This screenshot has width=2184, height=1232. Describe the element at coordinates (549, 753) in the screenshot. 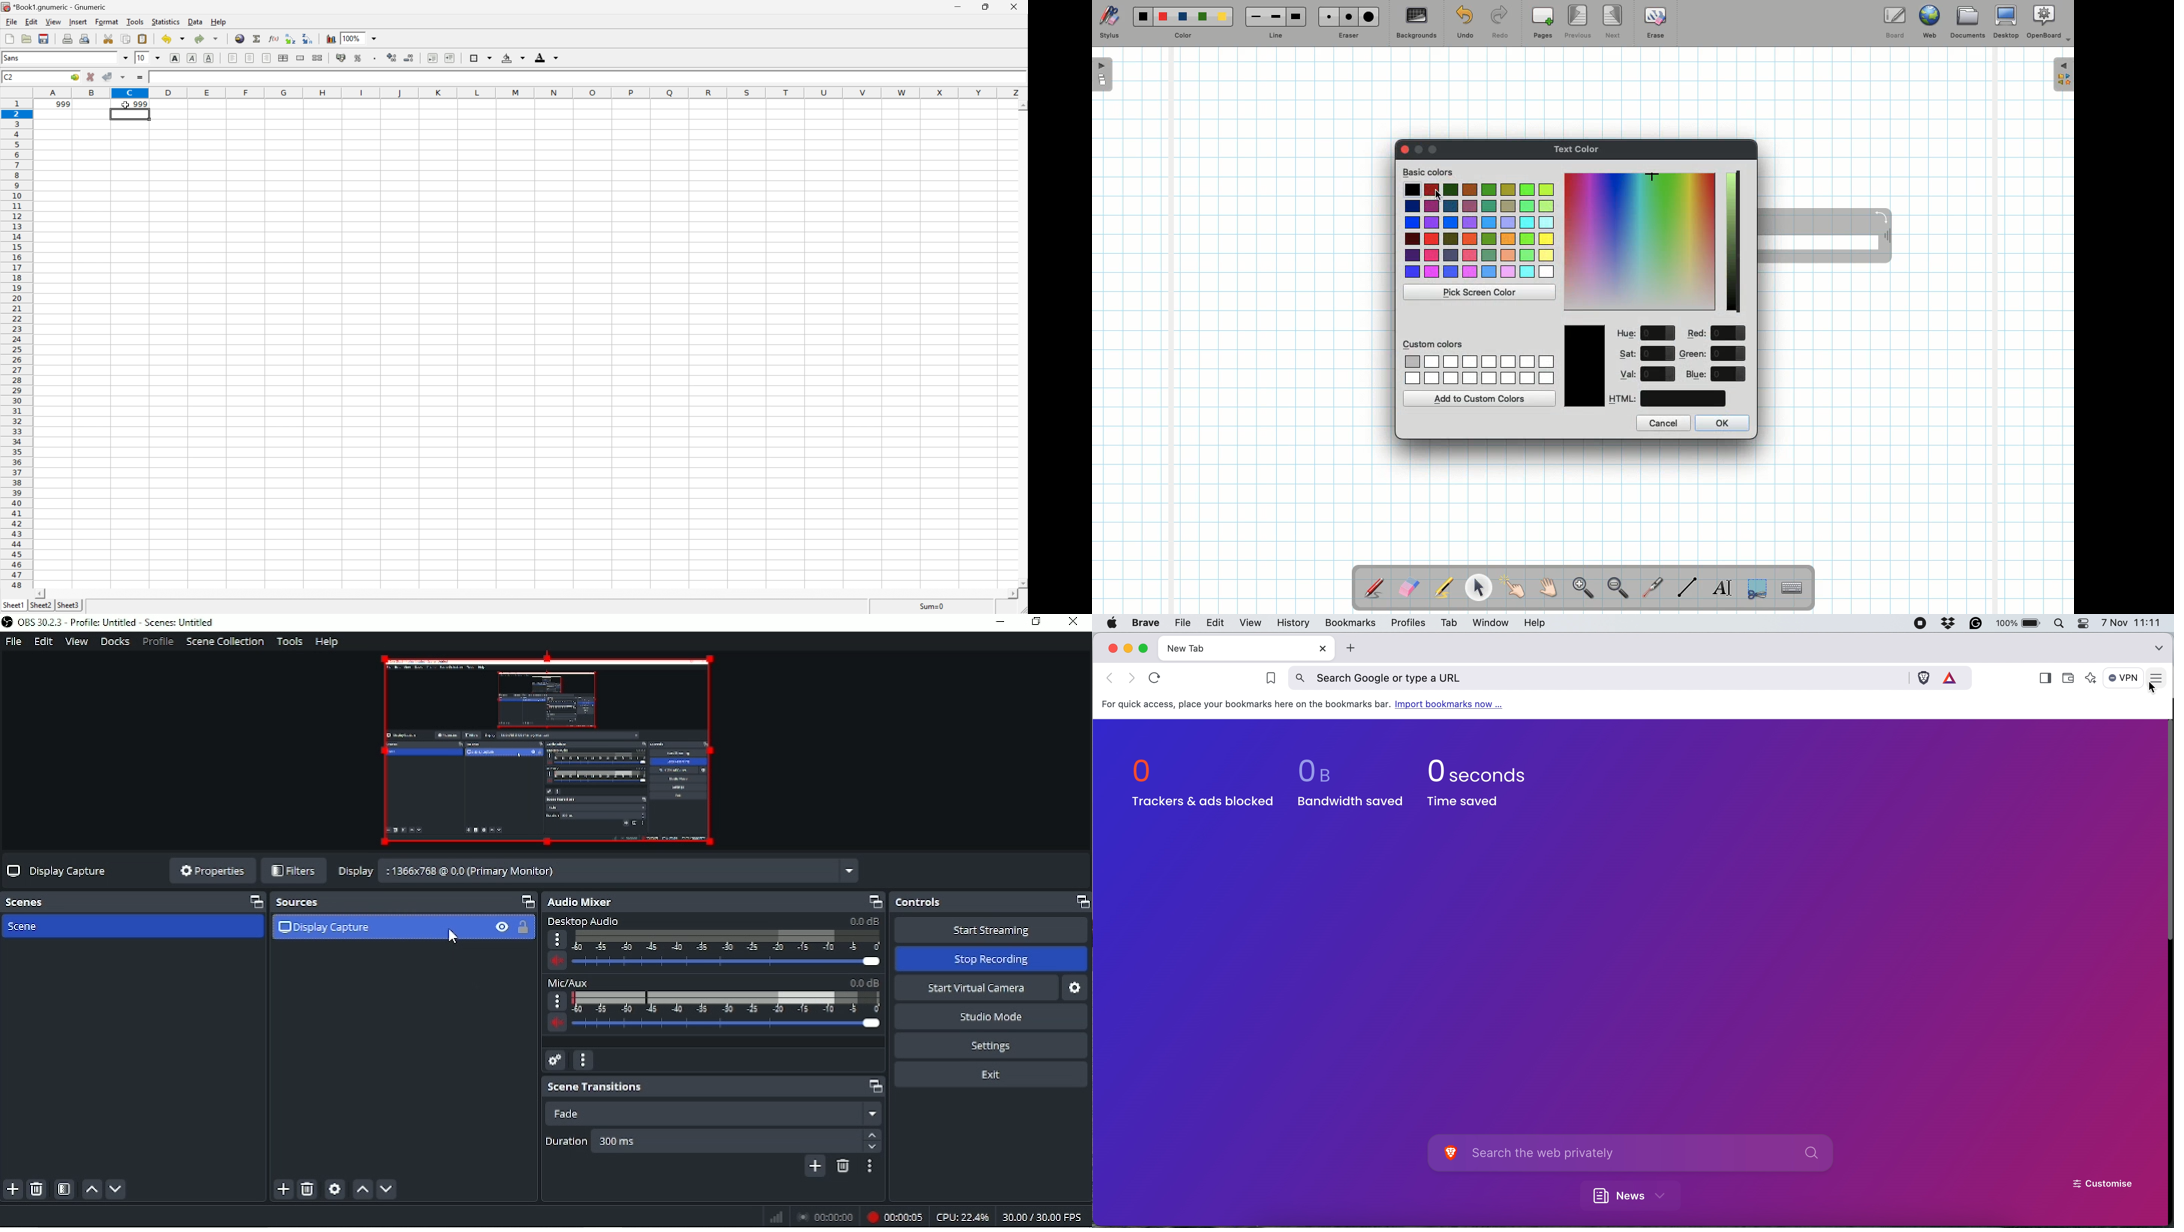

I see `Image of Display Capture` at that location.